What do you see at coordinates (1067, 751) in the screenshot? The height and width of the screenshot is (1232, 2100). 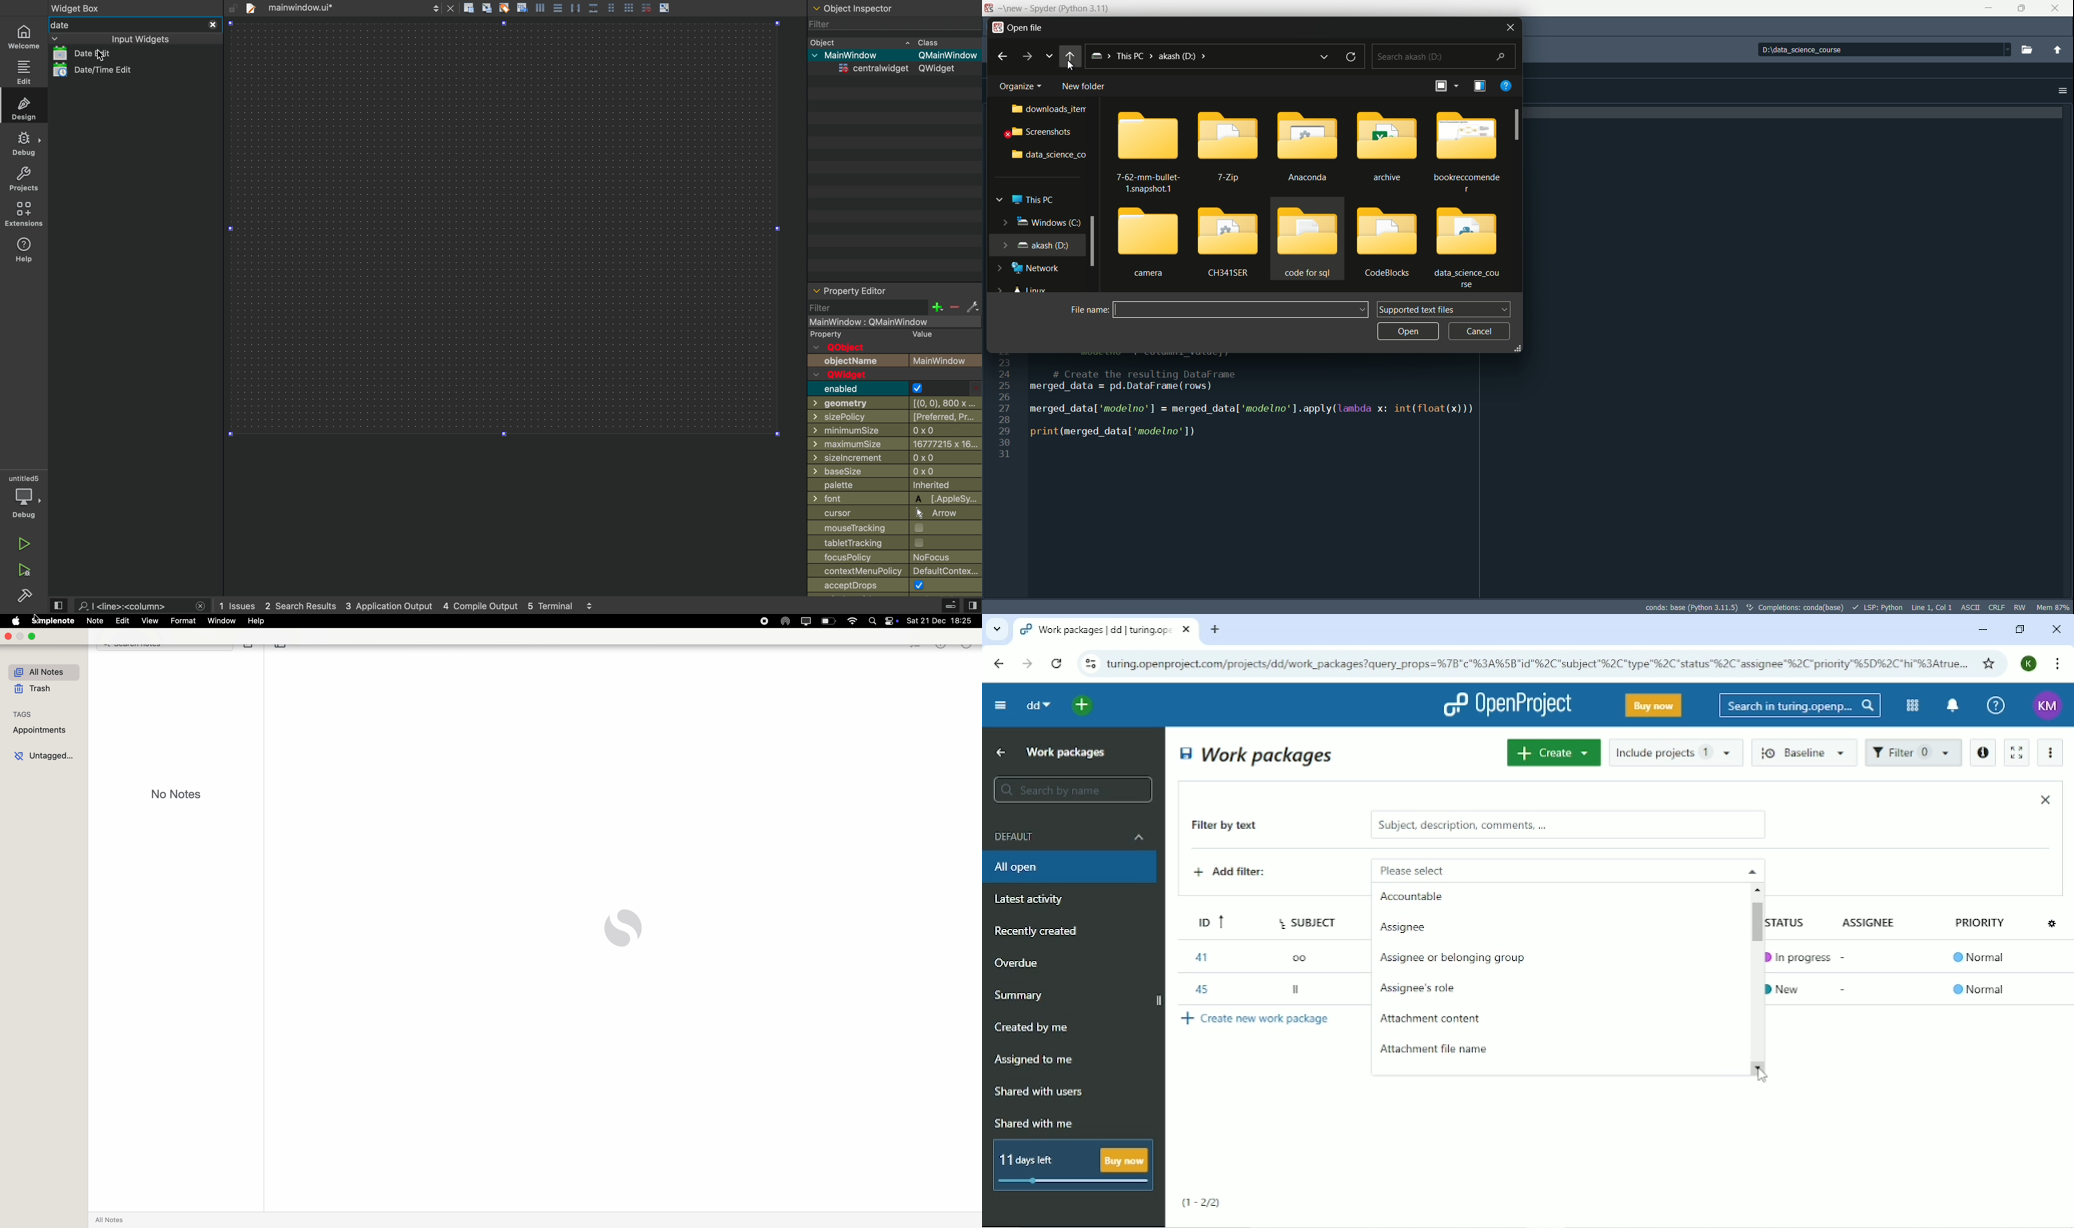 I see `Work packages` at bounding box center [1067, 751].